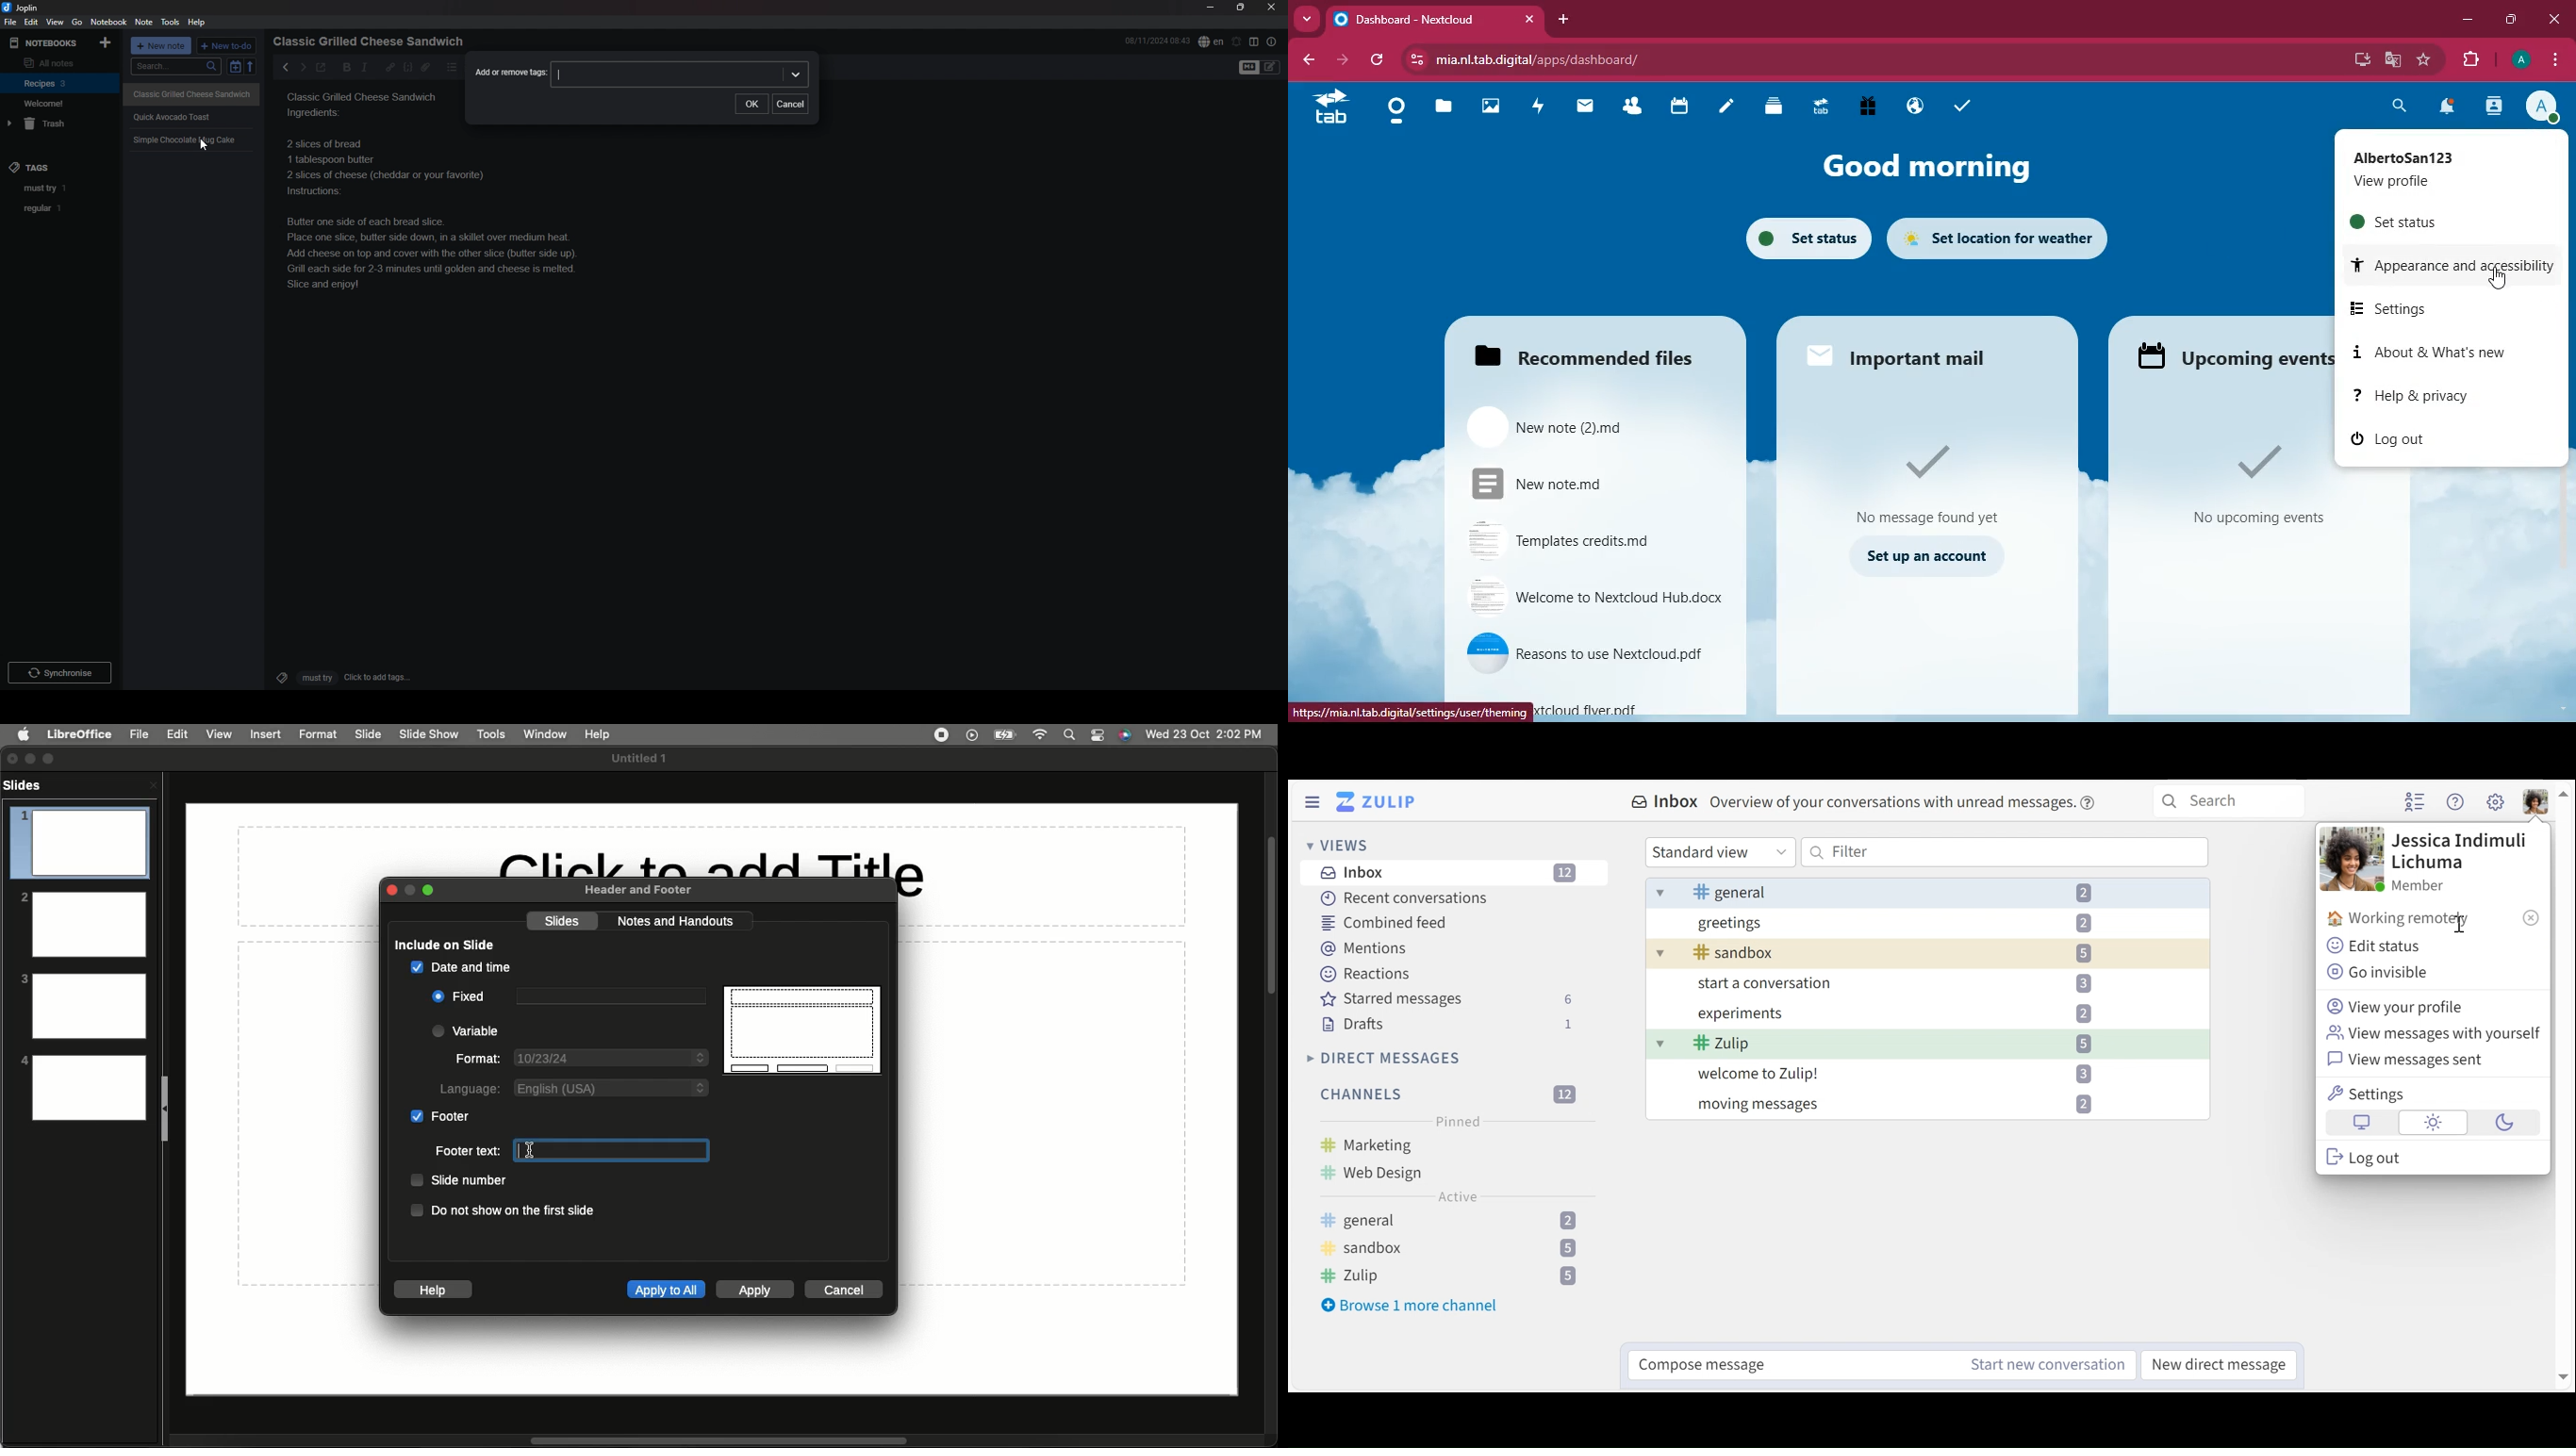 The image size is (2576, 1456). I want to click on layers, so click(1770, 107).